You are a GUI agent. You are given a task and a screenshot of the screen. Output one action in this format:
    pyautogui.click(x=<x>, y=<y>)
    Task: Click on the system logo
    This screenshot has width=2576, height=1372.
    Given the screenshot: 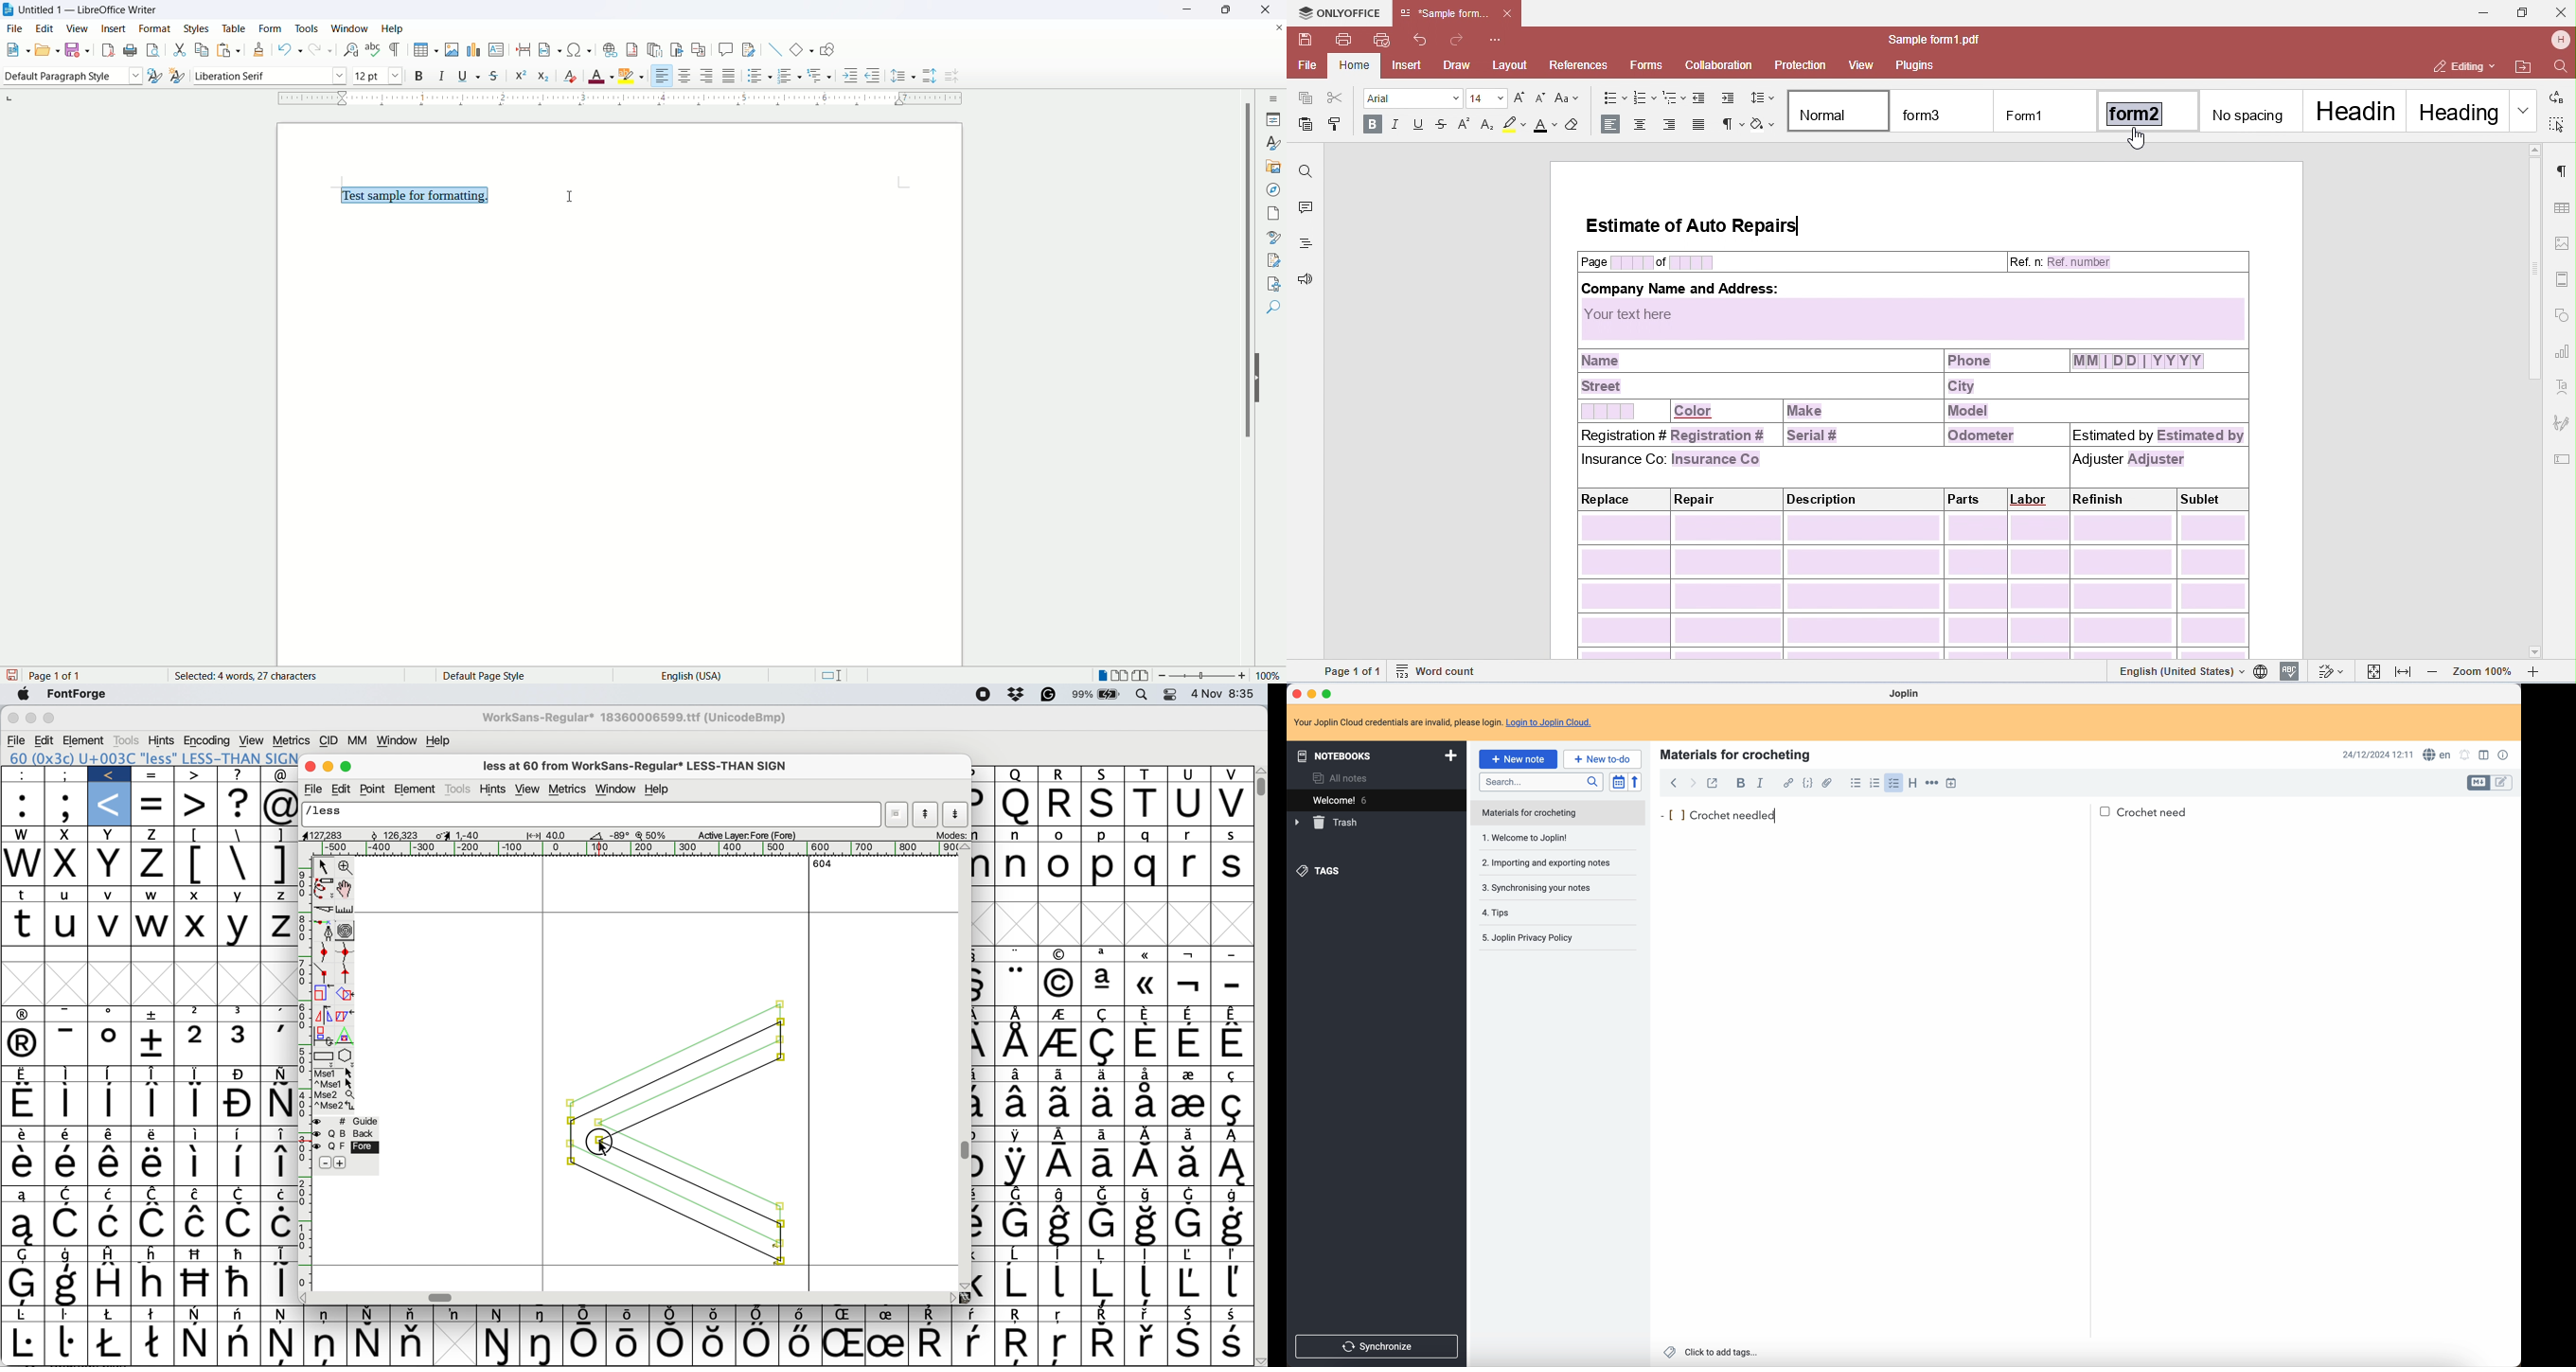 What is the action you would take?
    pyautogui.click(x=25, y=694)
    